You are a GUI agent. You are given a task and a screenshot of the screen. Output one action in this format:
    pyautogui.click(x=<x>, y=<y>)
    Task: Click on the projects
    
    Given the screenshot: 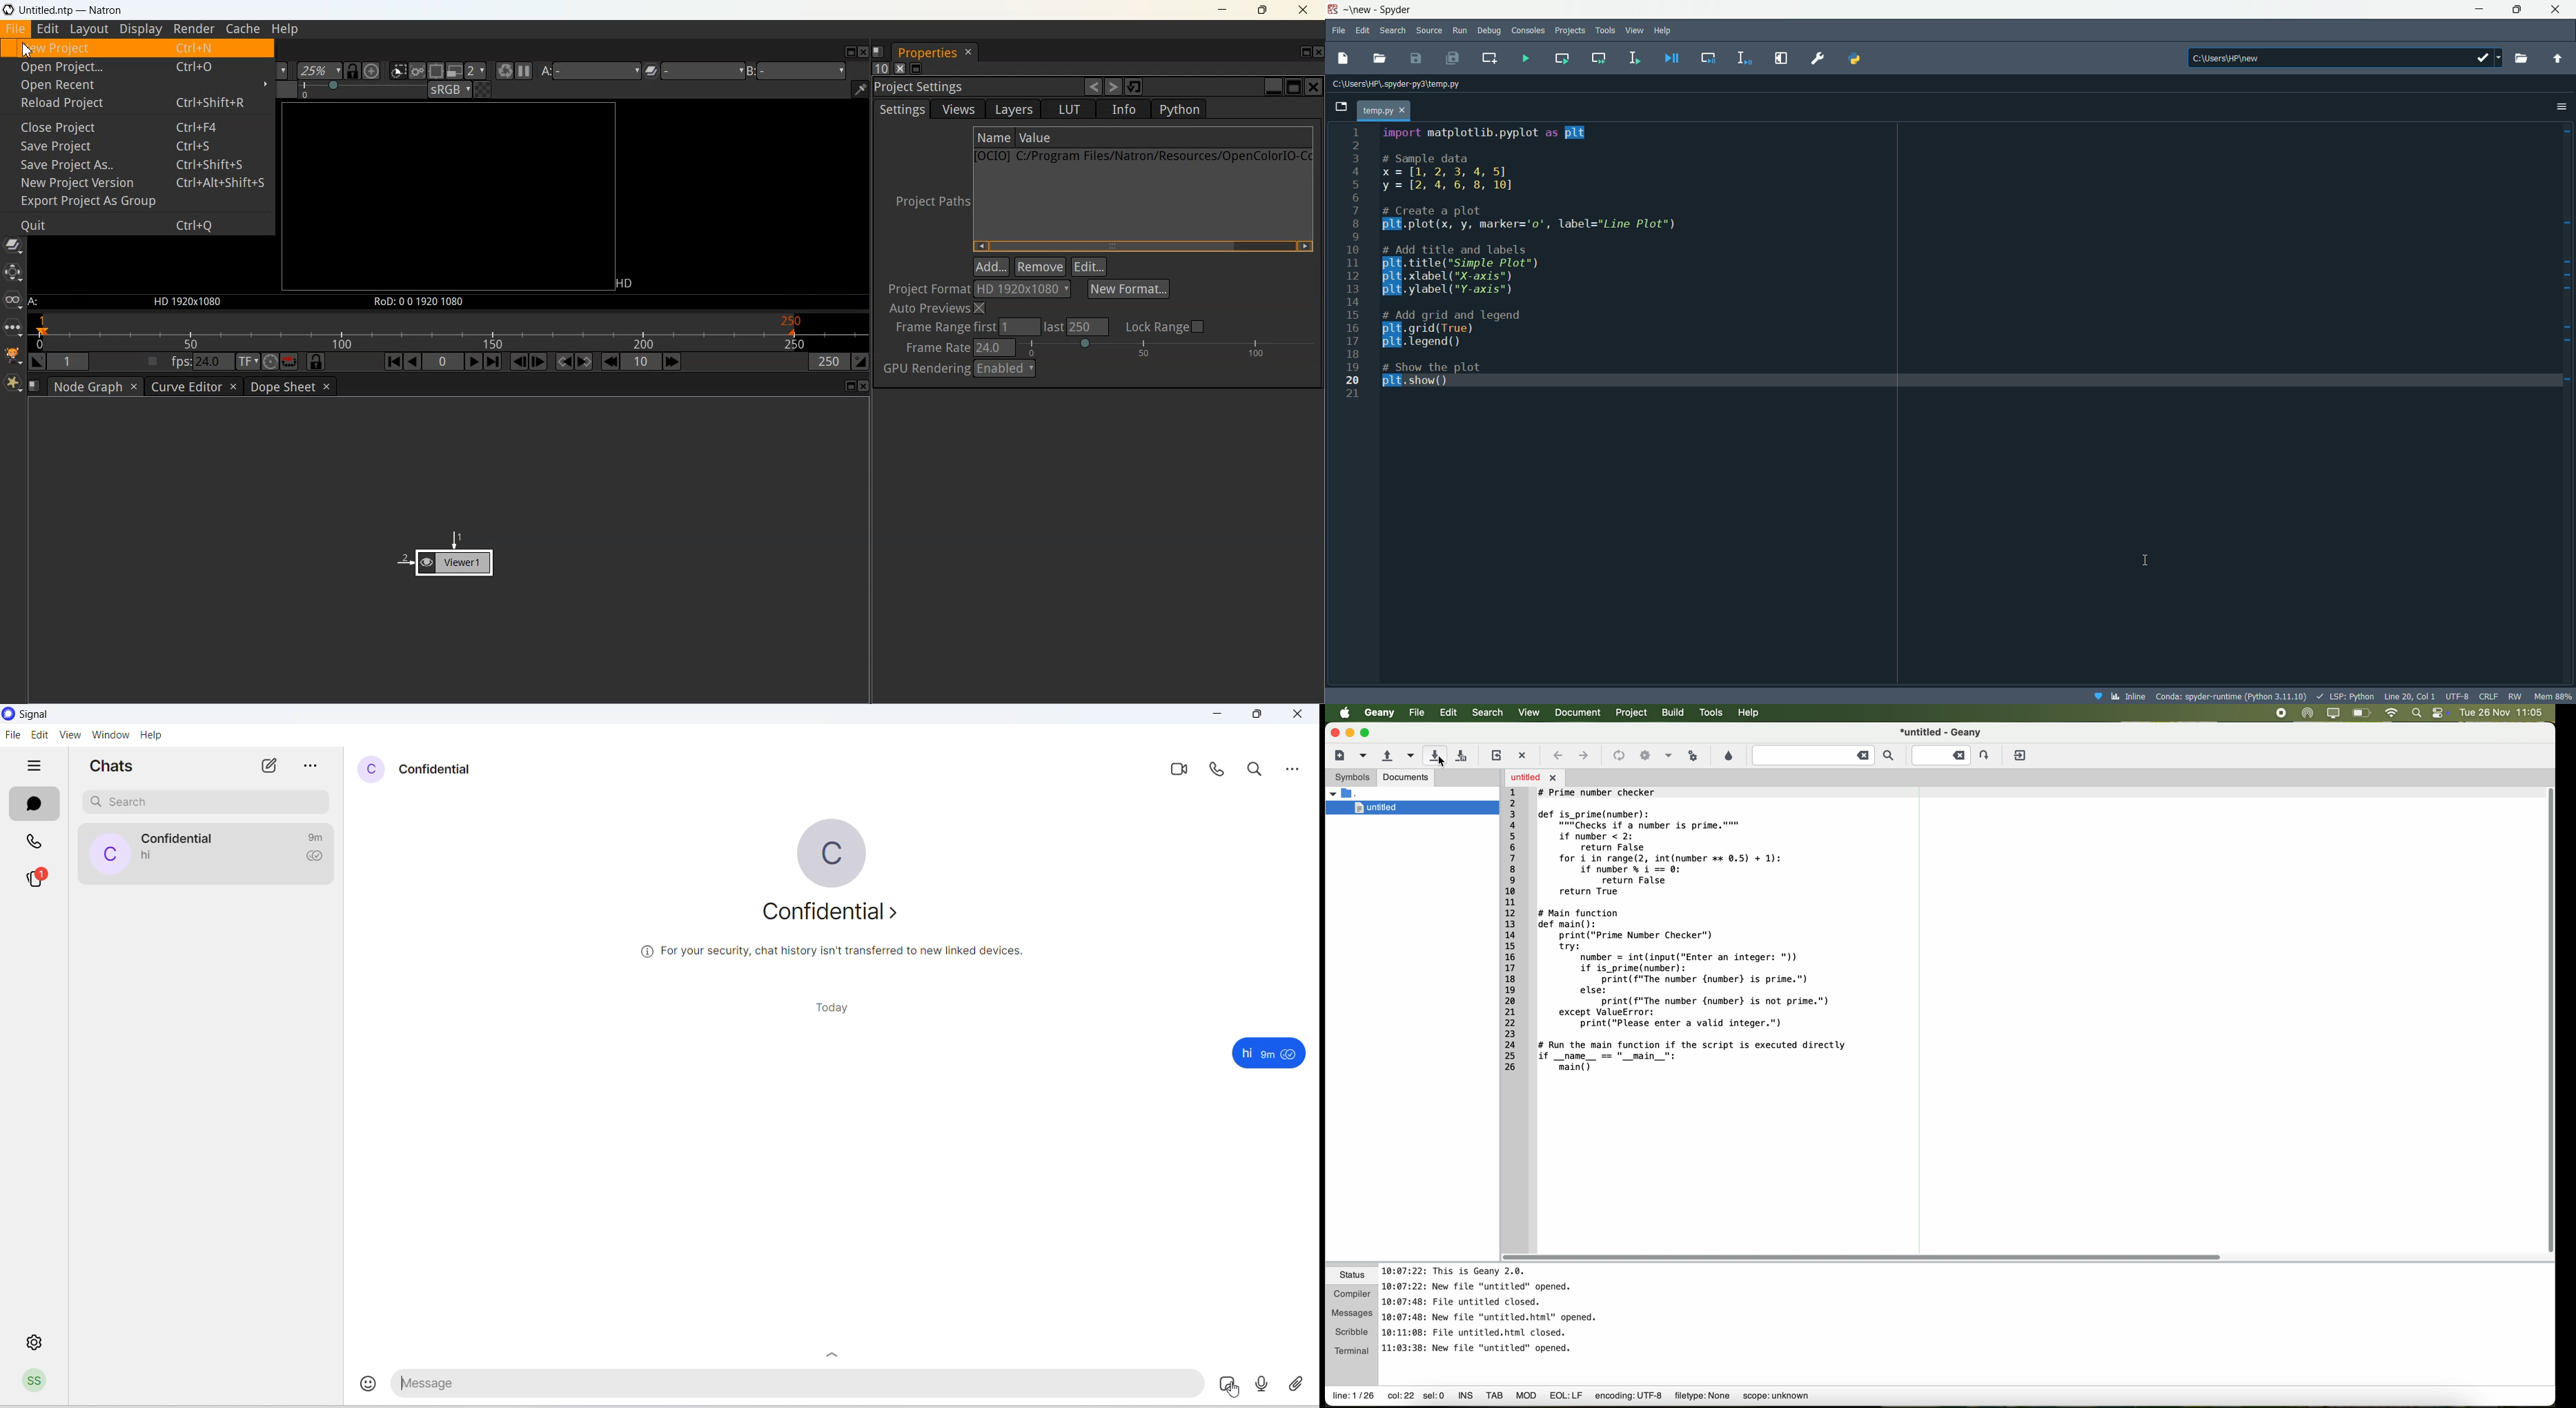 What is the action you would take?
    pyautogui.click(x=1571, y=30)
    